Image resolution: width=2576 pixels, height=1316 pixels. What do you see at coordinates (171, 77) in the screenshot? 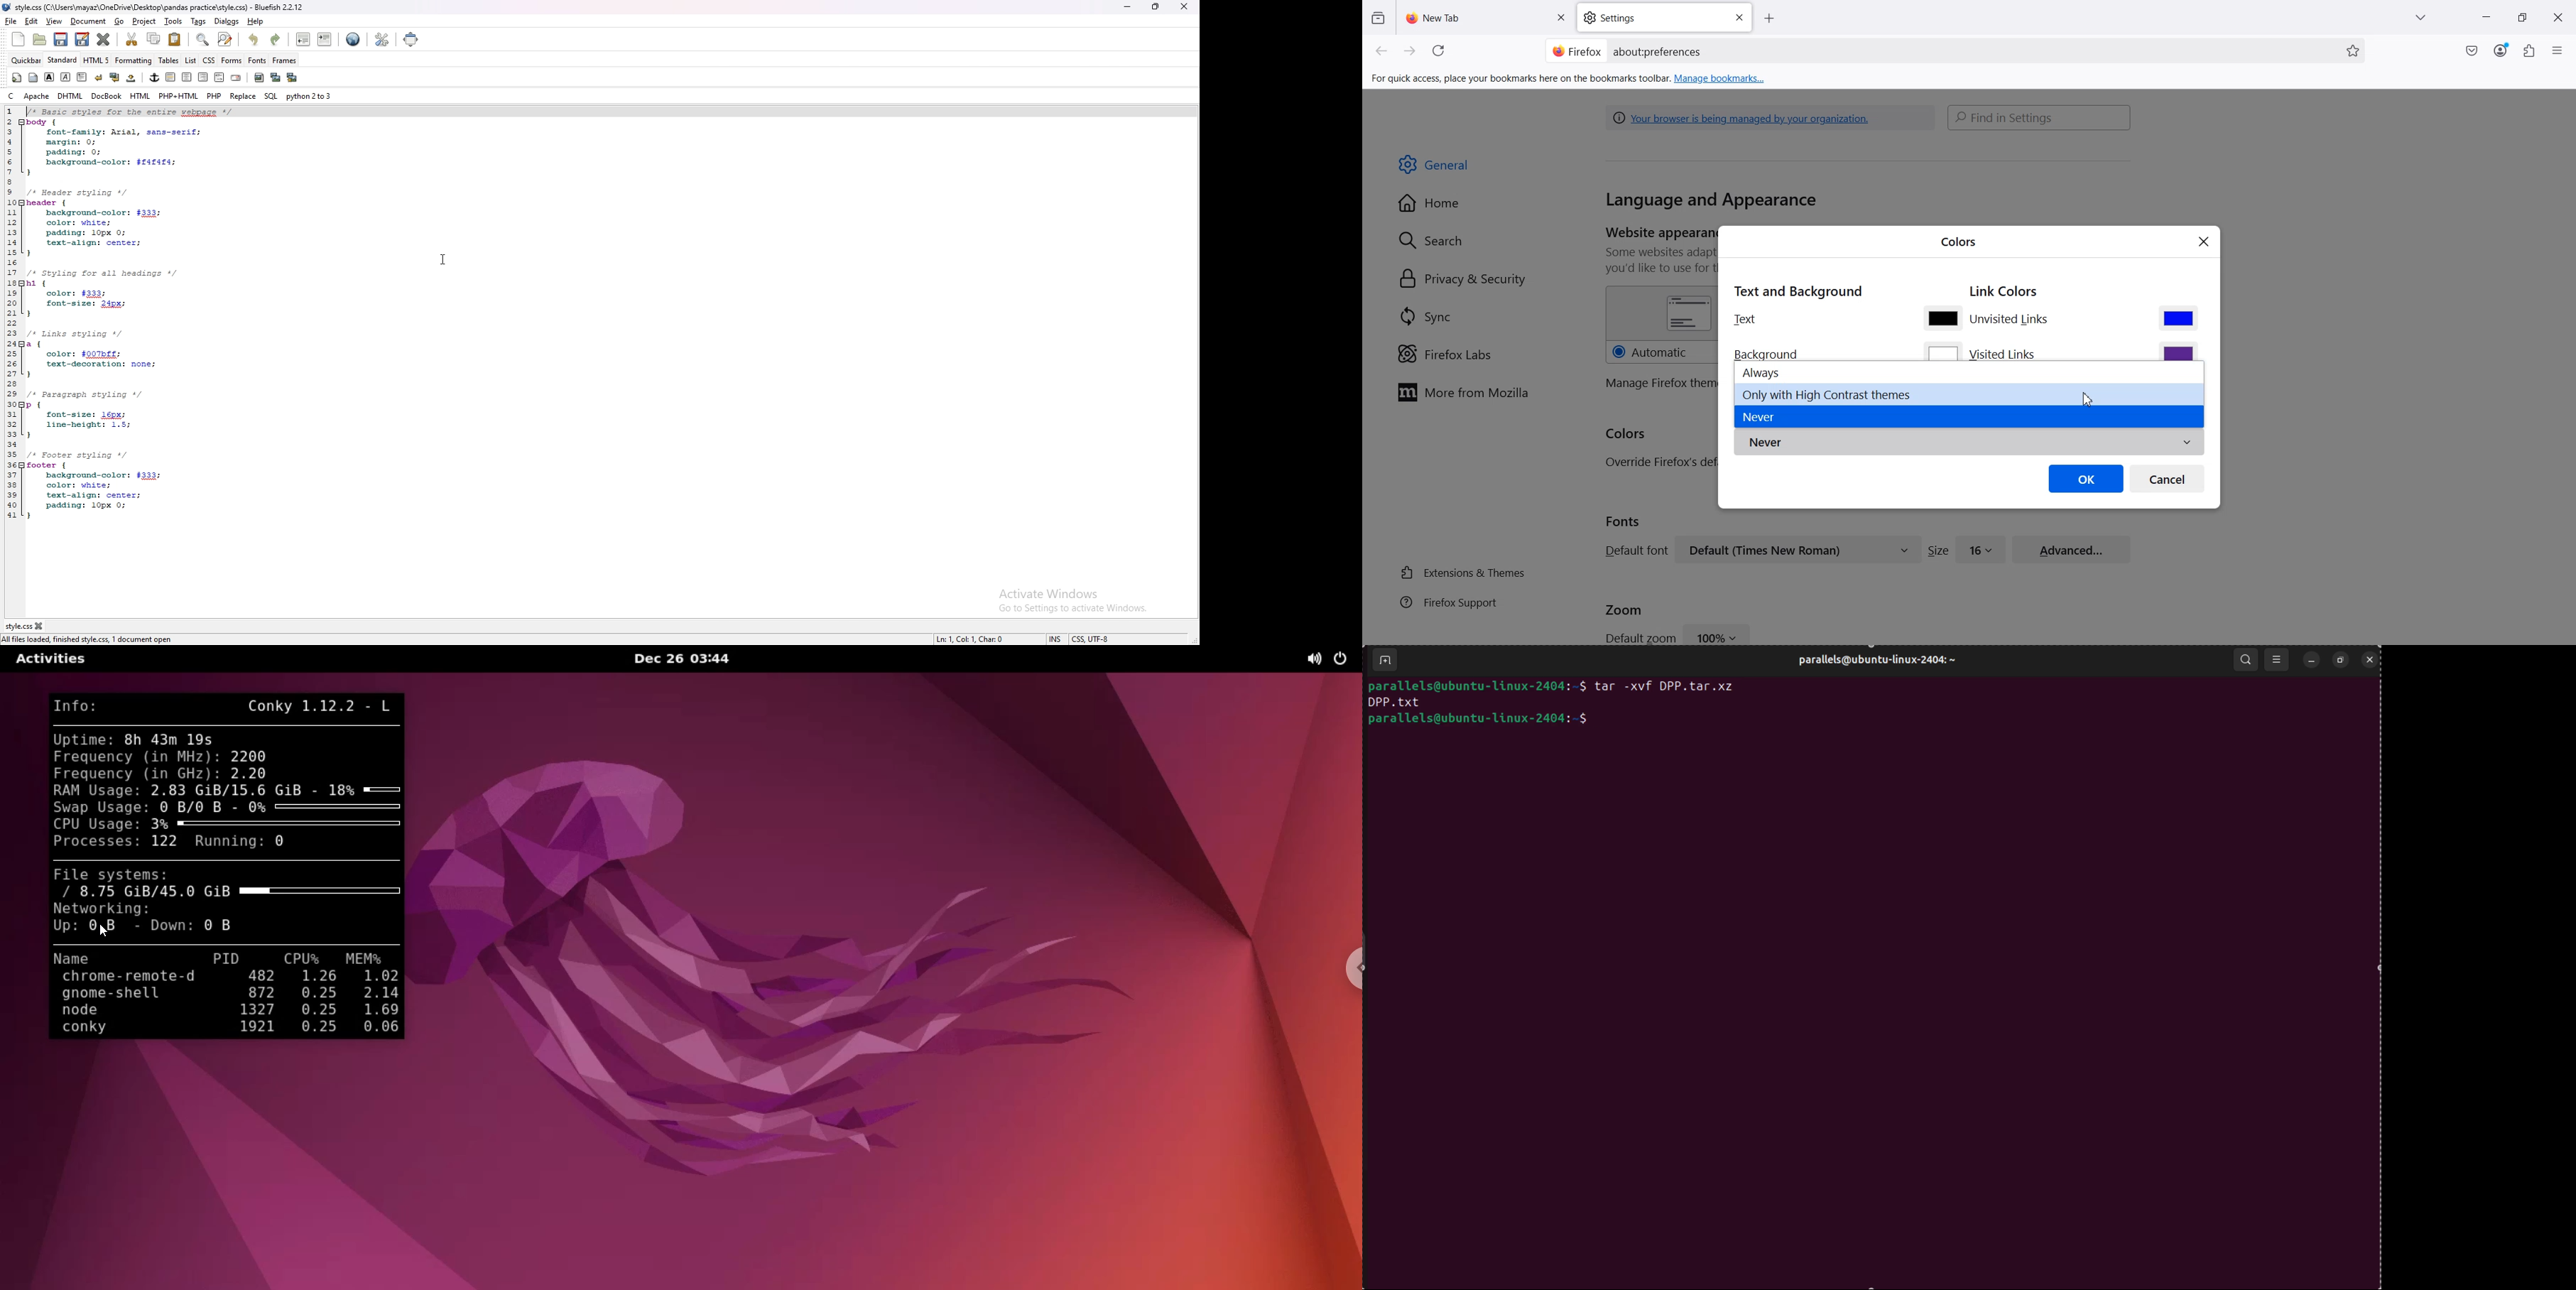
I see `horizontal rule` at bounding box center [171, 77].